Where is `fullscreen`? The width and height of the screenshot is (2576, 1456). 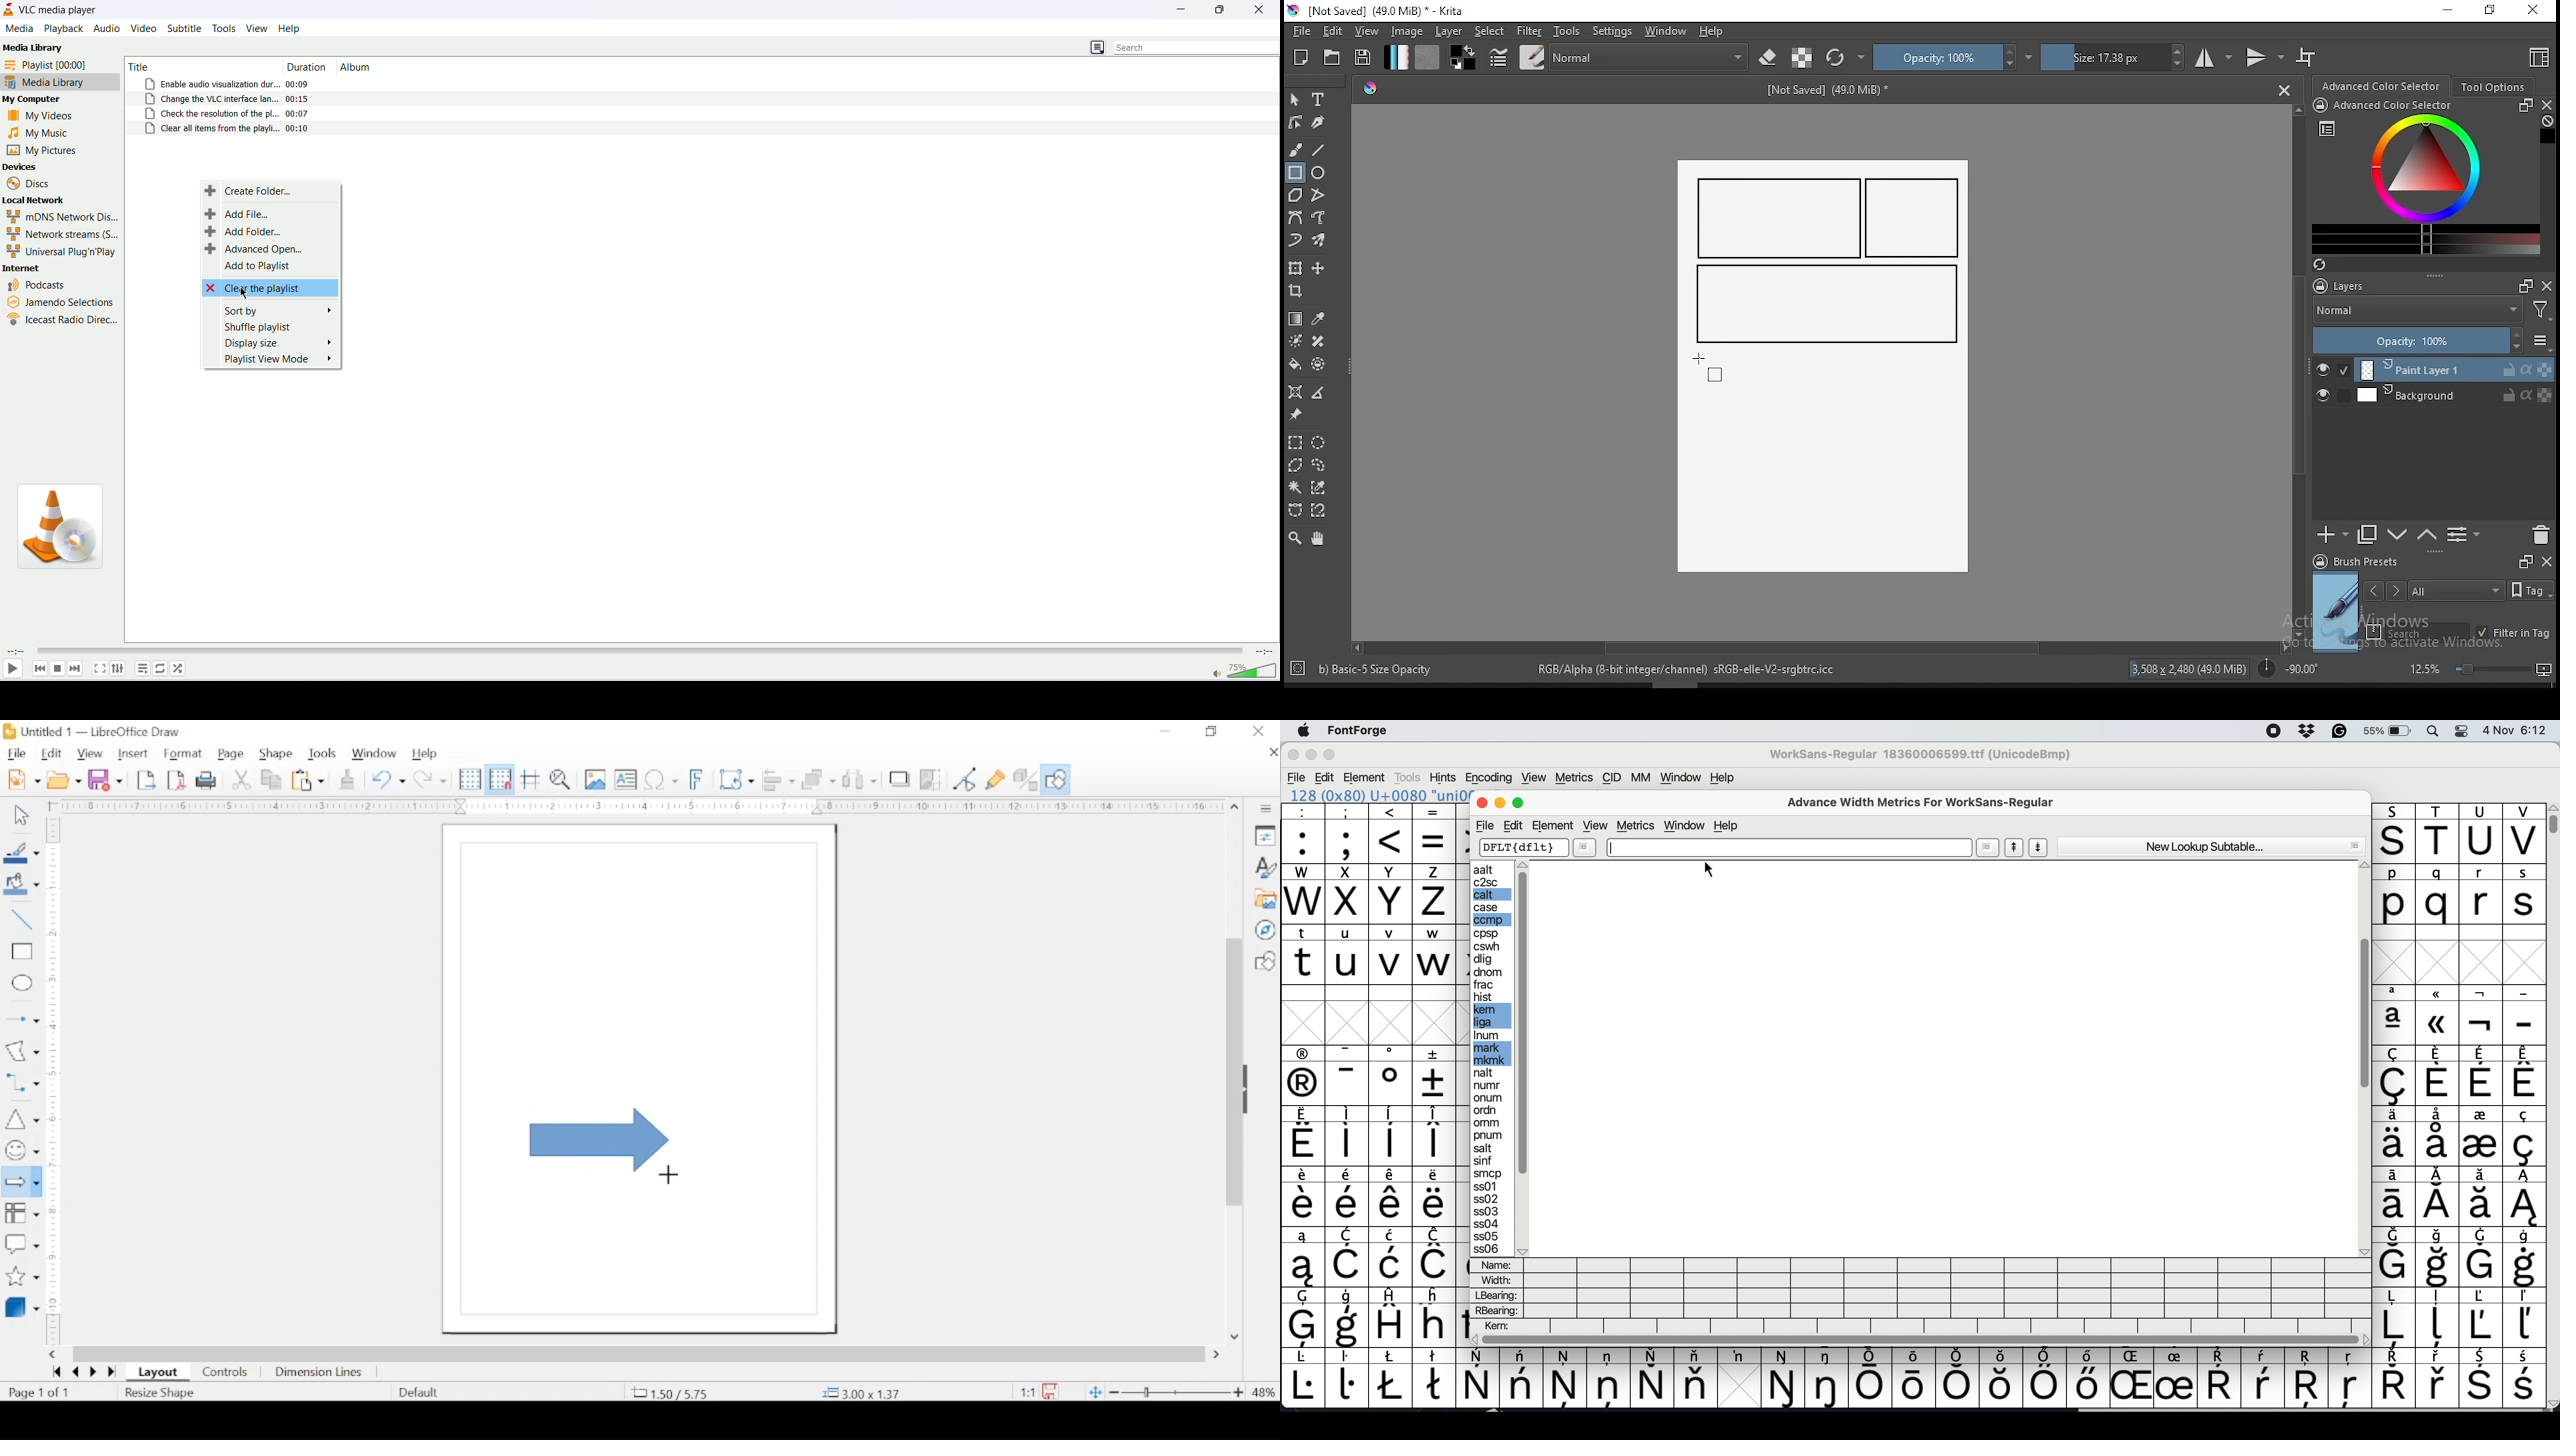 fullscreen is located at coordinates (101, 669).